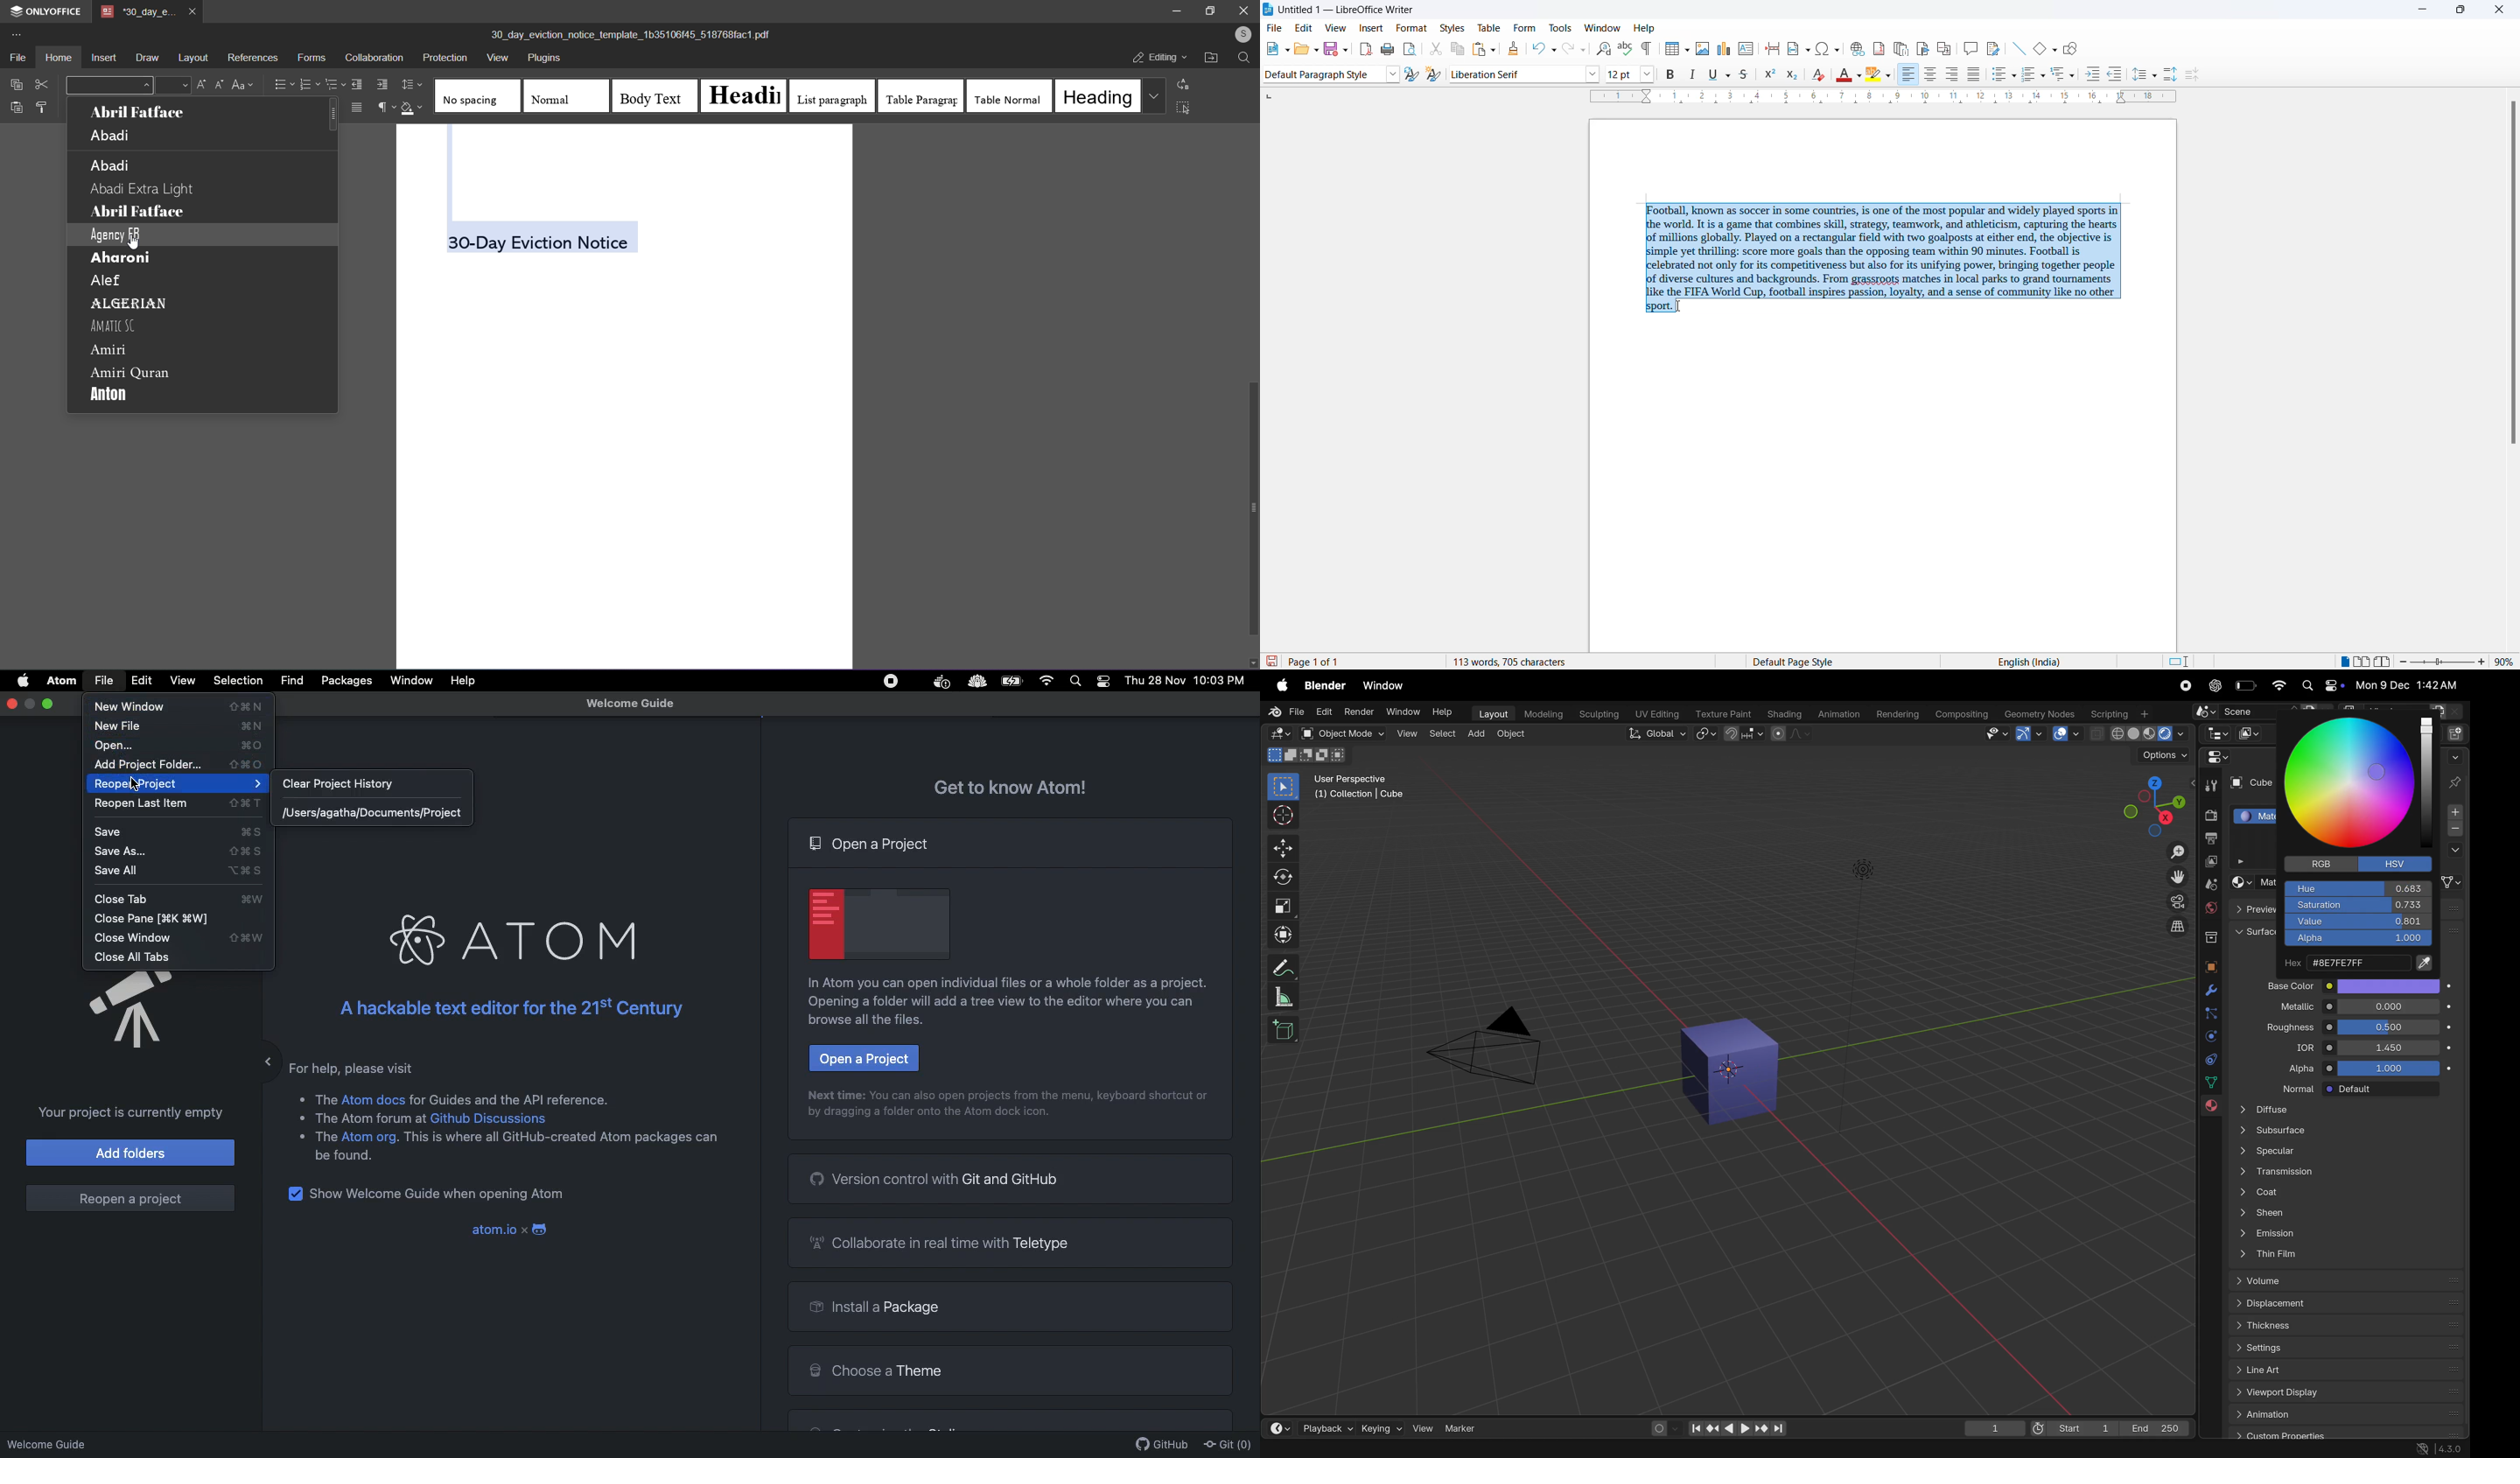  What do you see at coordinates (1737, 1429) in the screenshot?
I see `play back controls` at bounding box center [1737, 1429].